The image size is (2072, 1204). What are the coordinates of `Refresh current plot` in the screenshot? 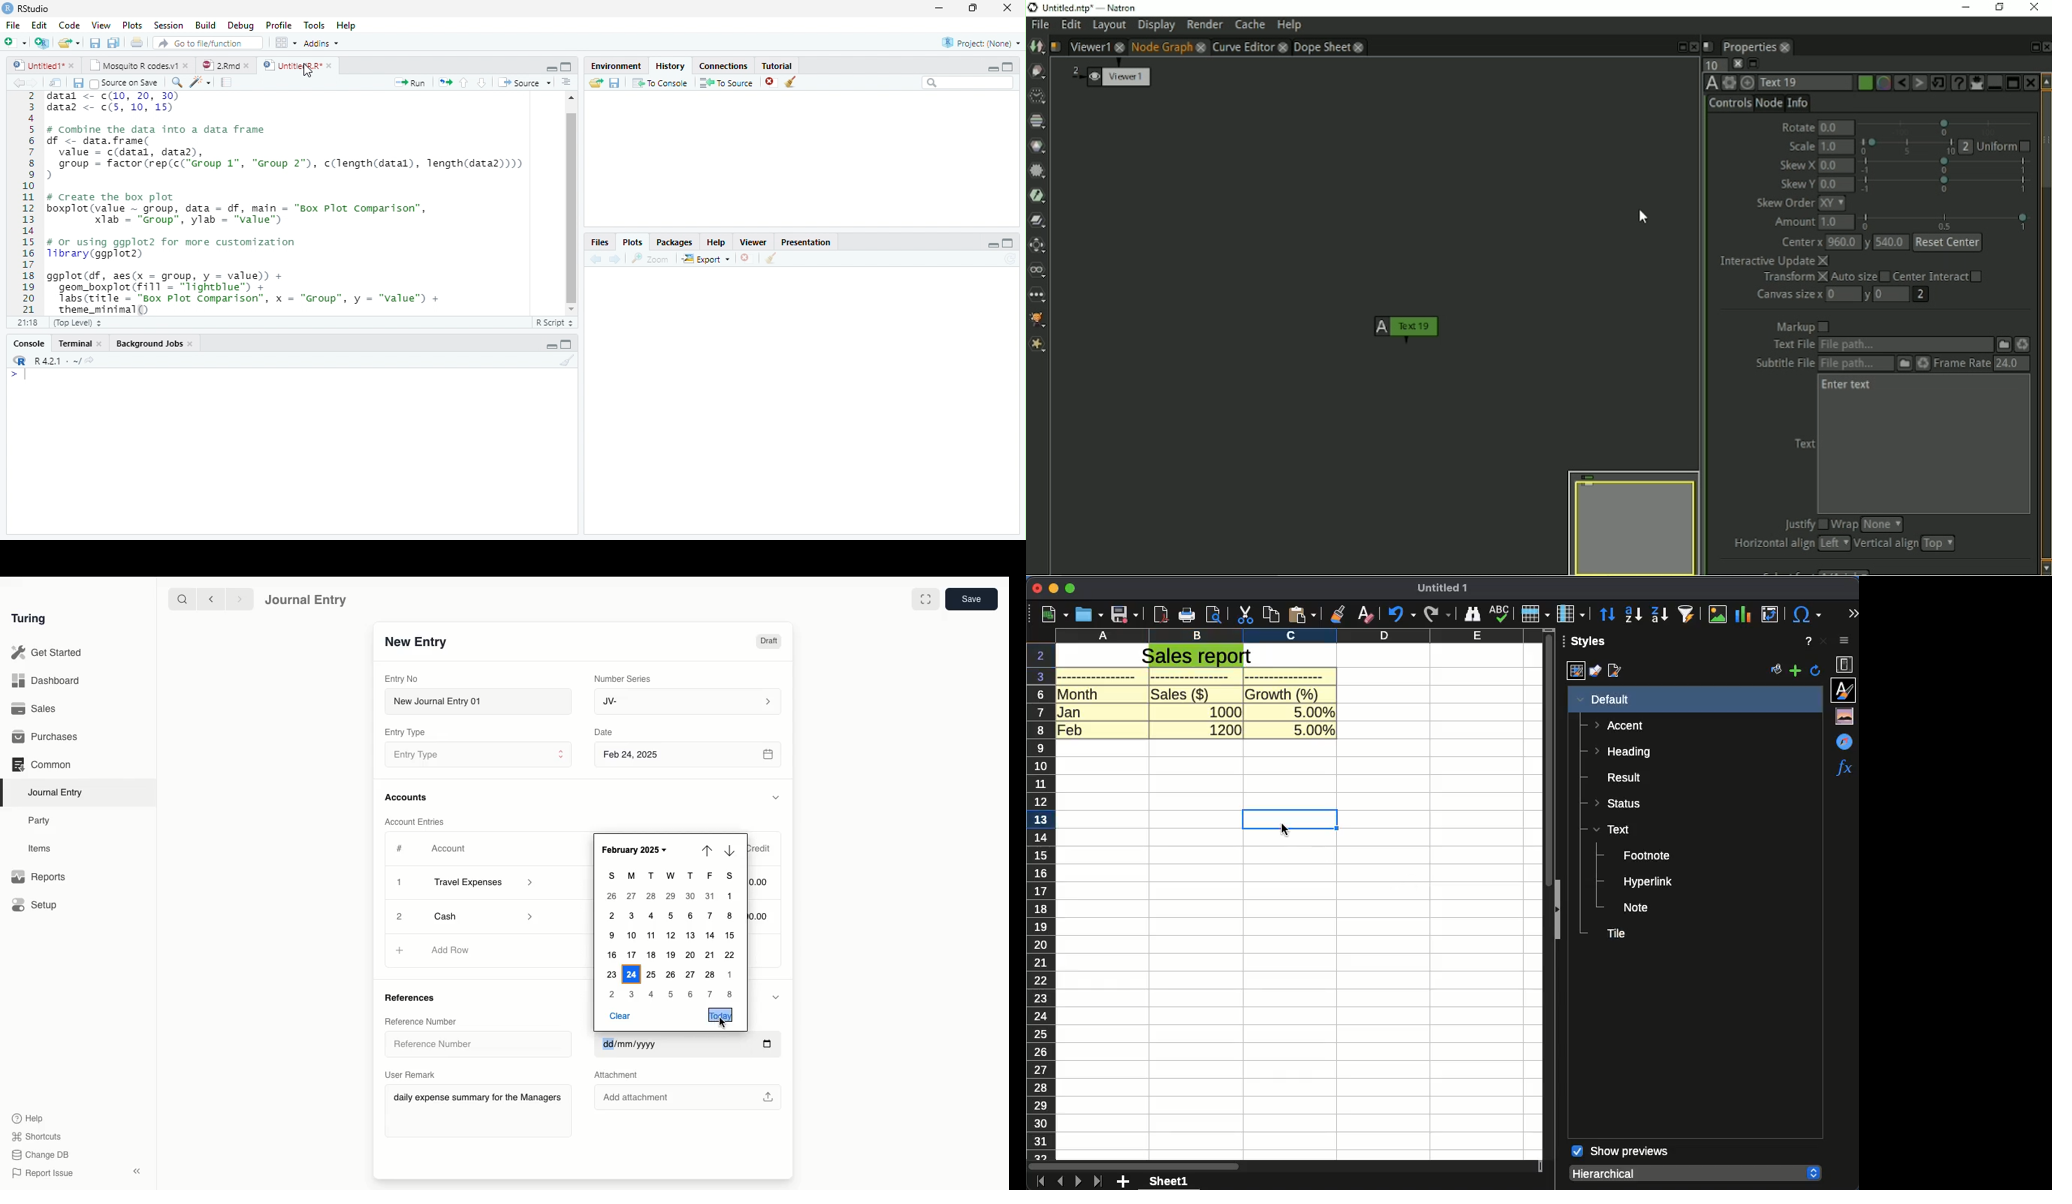 It's located at (1010, 260).